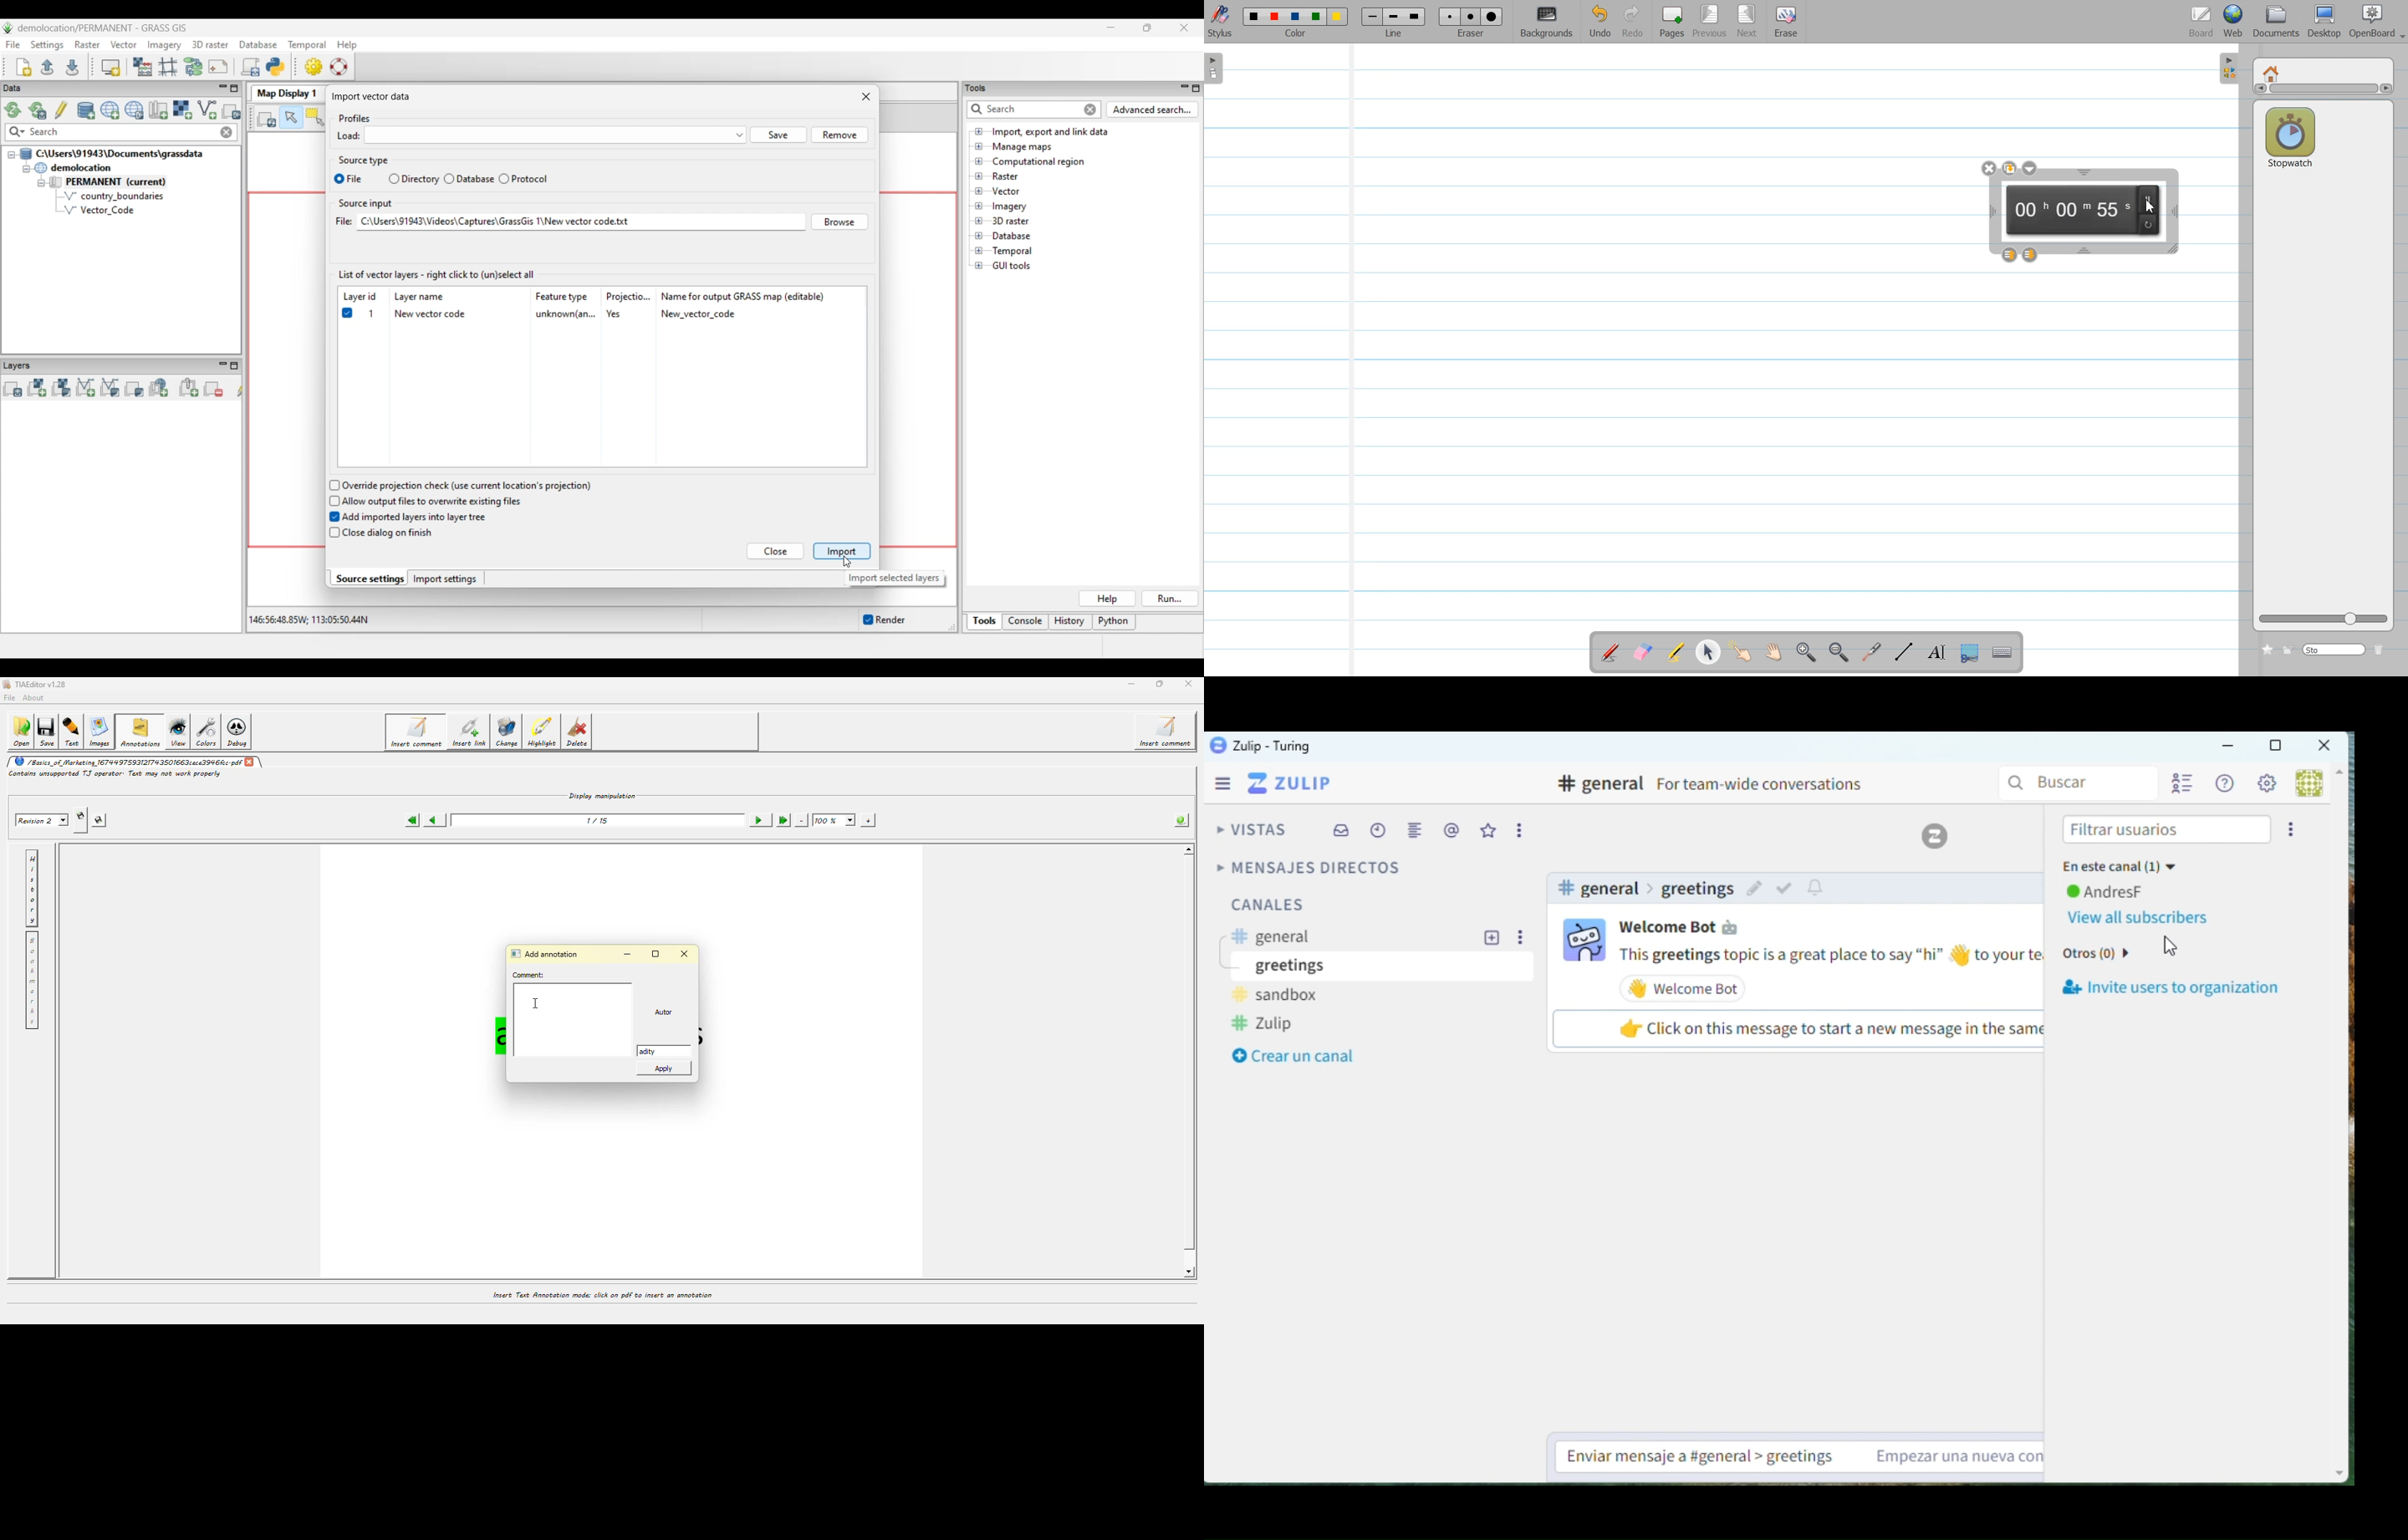  What do you see at coordinates (1293, 786) in the screenshot?
I see `Zulip` at bounding box center [1293, 786].